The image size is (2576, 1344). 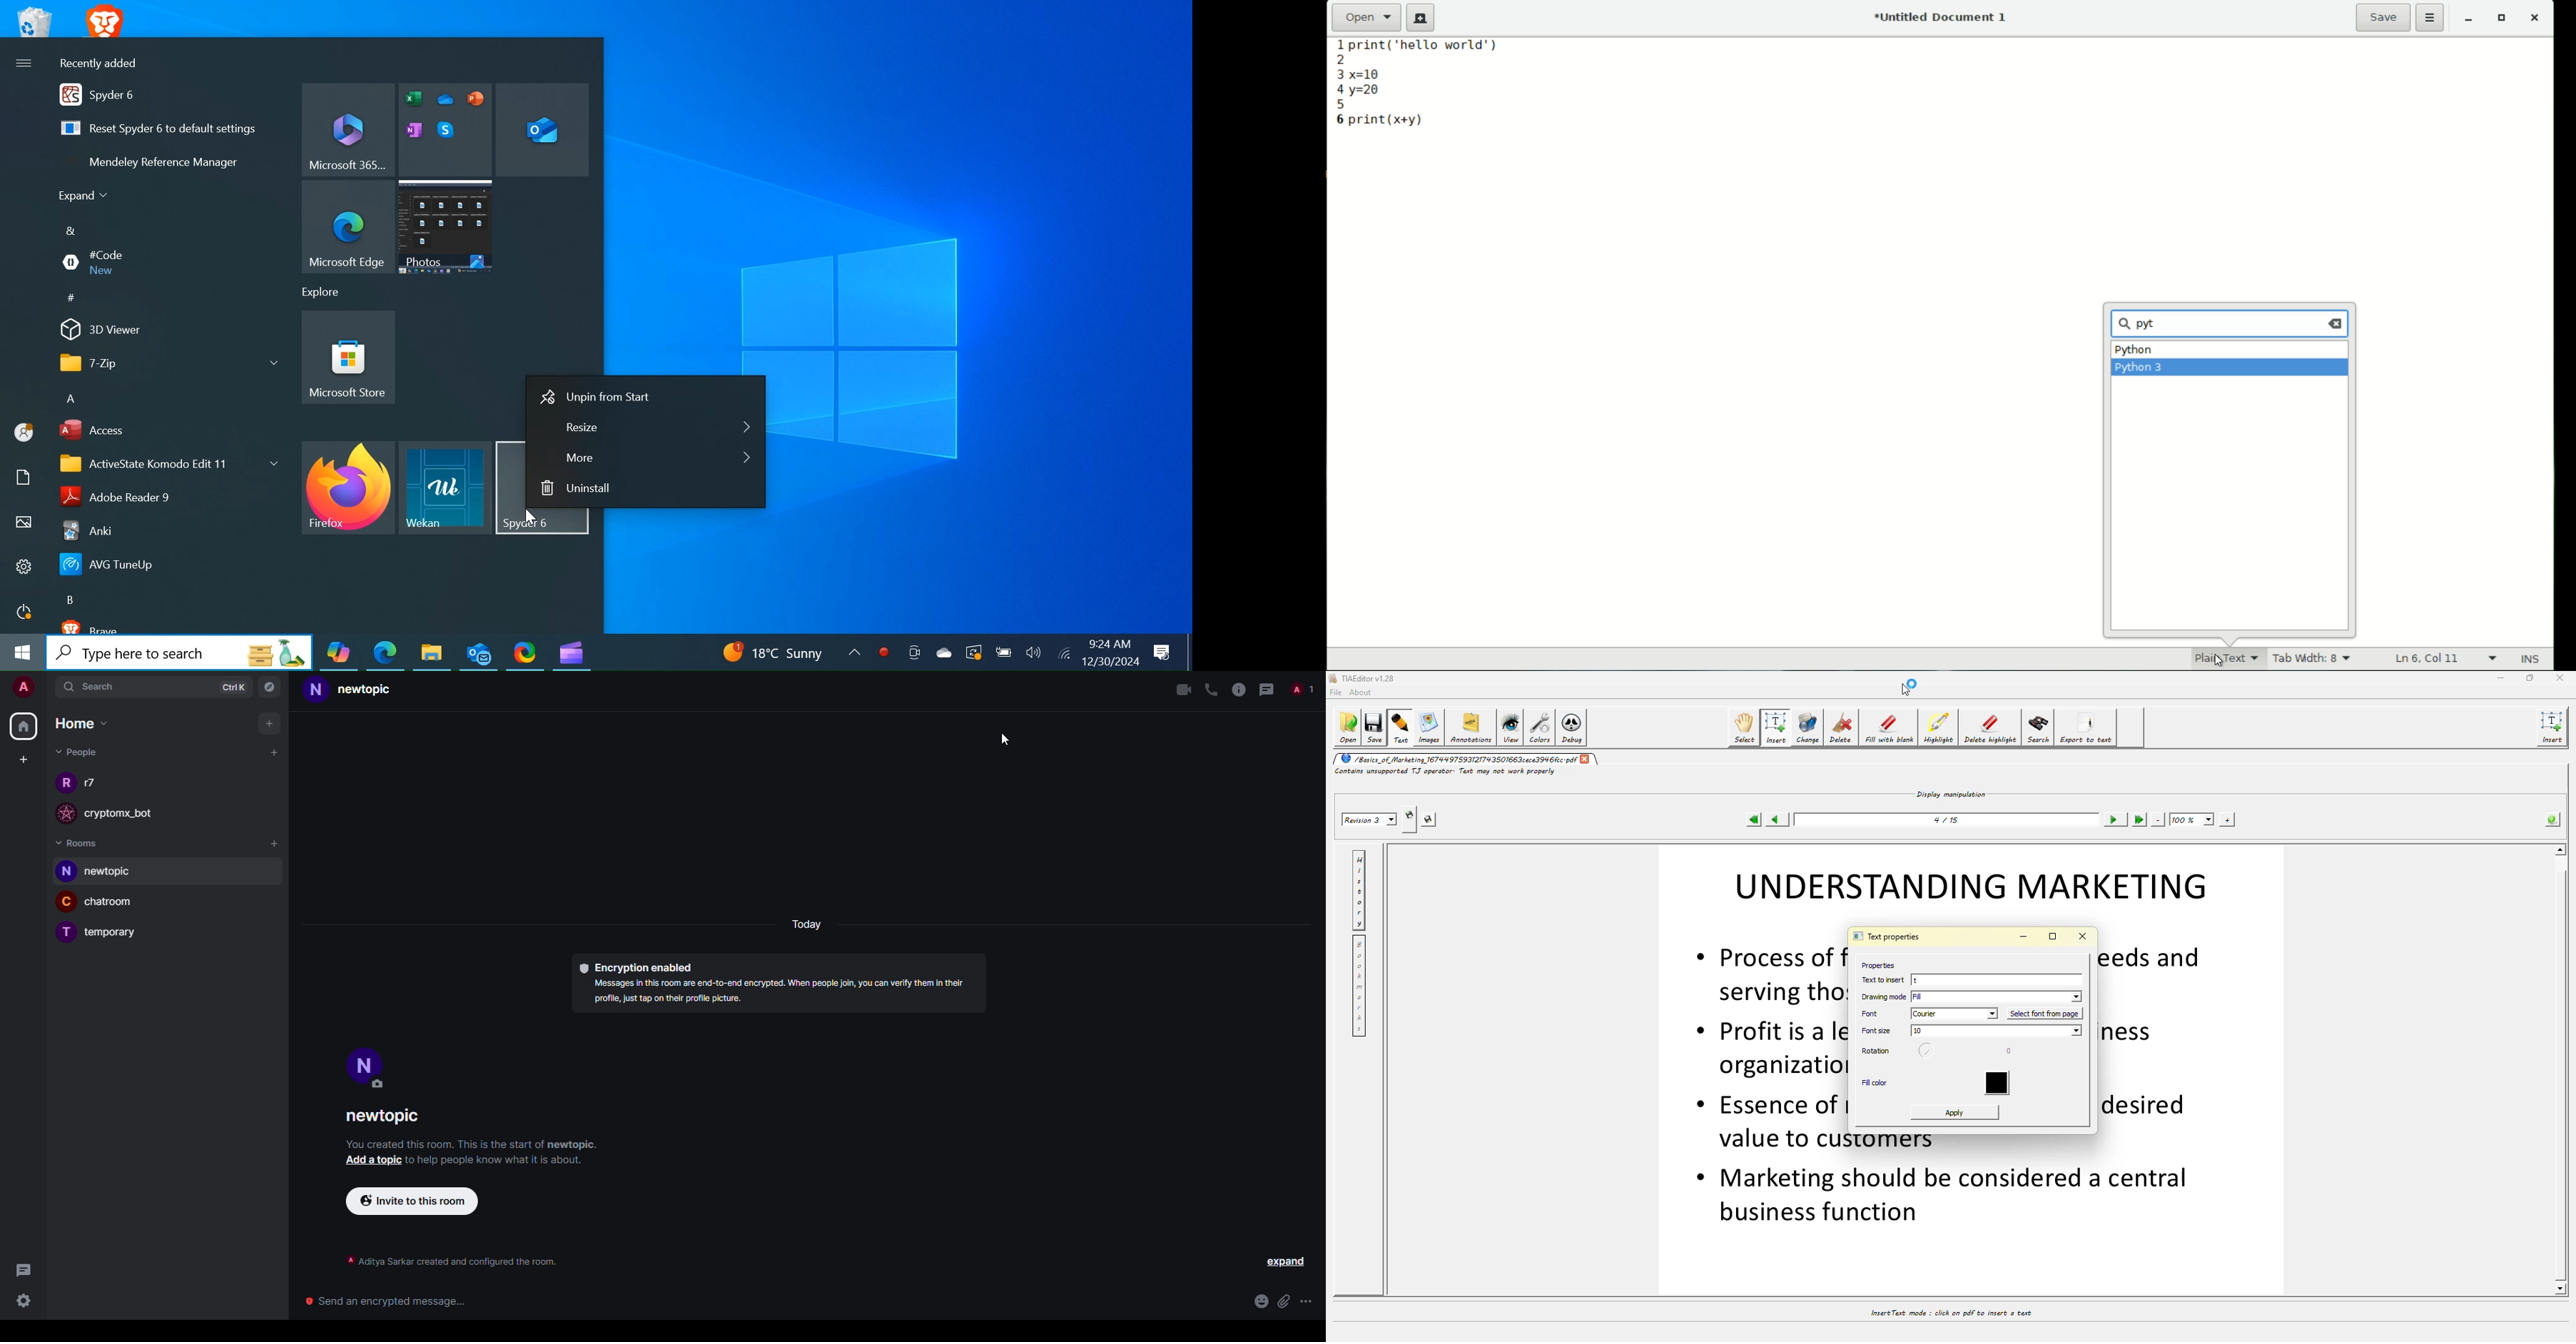 What do you see at coordinates (115, 903) in the screenshot?
I see `room` at bounding box center [115, 903].